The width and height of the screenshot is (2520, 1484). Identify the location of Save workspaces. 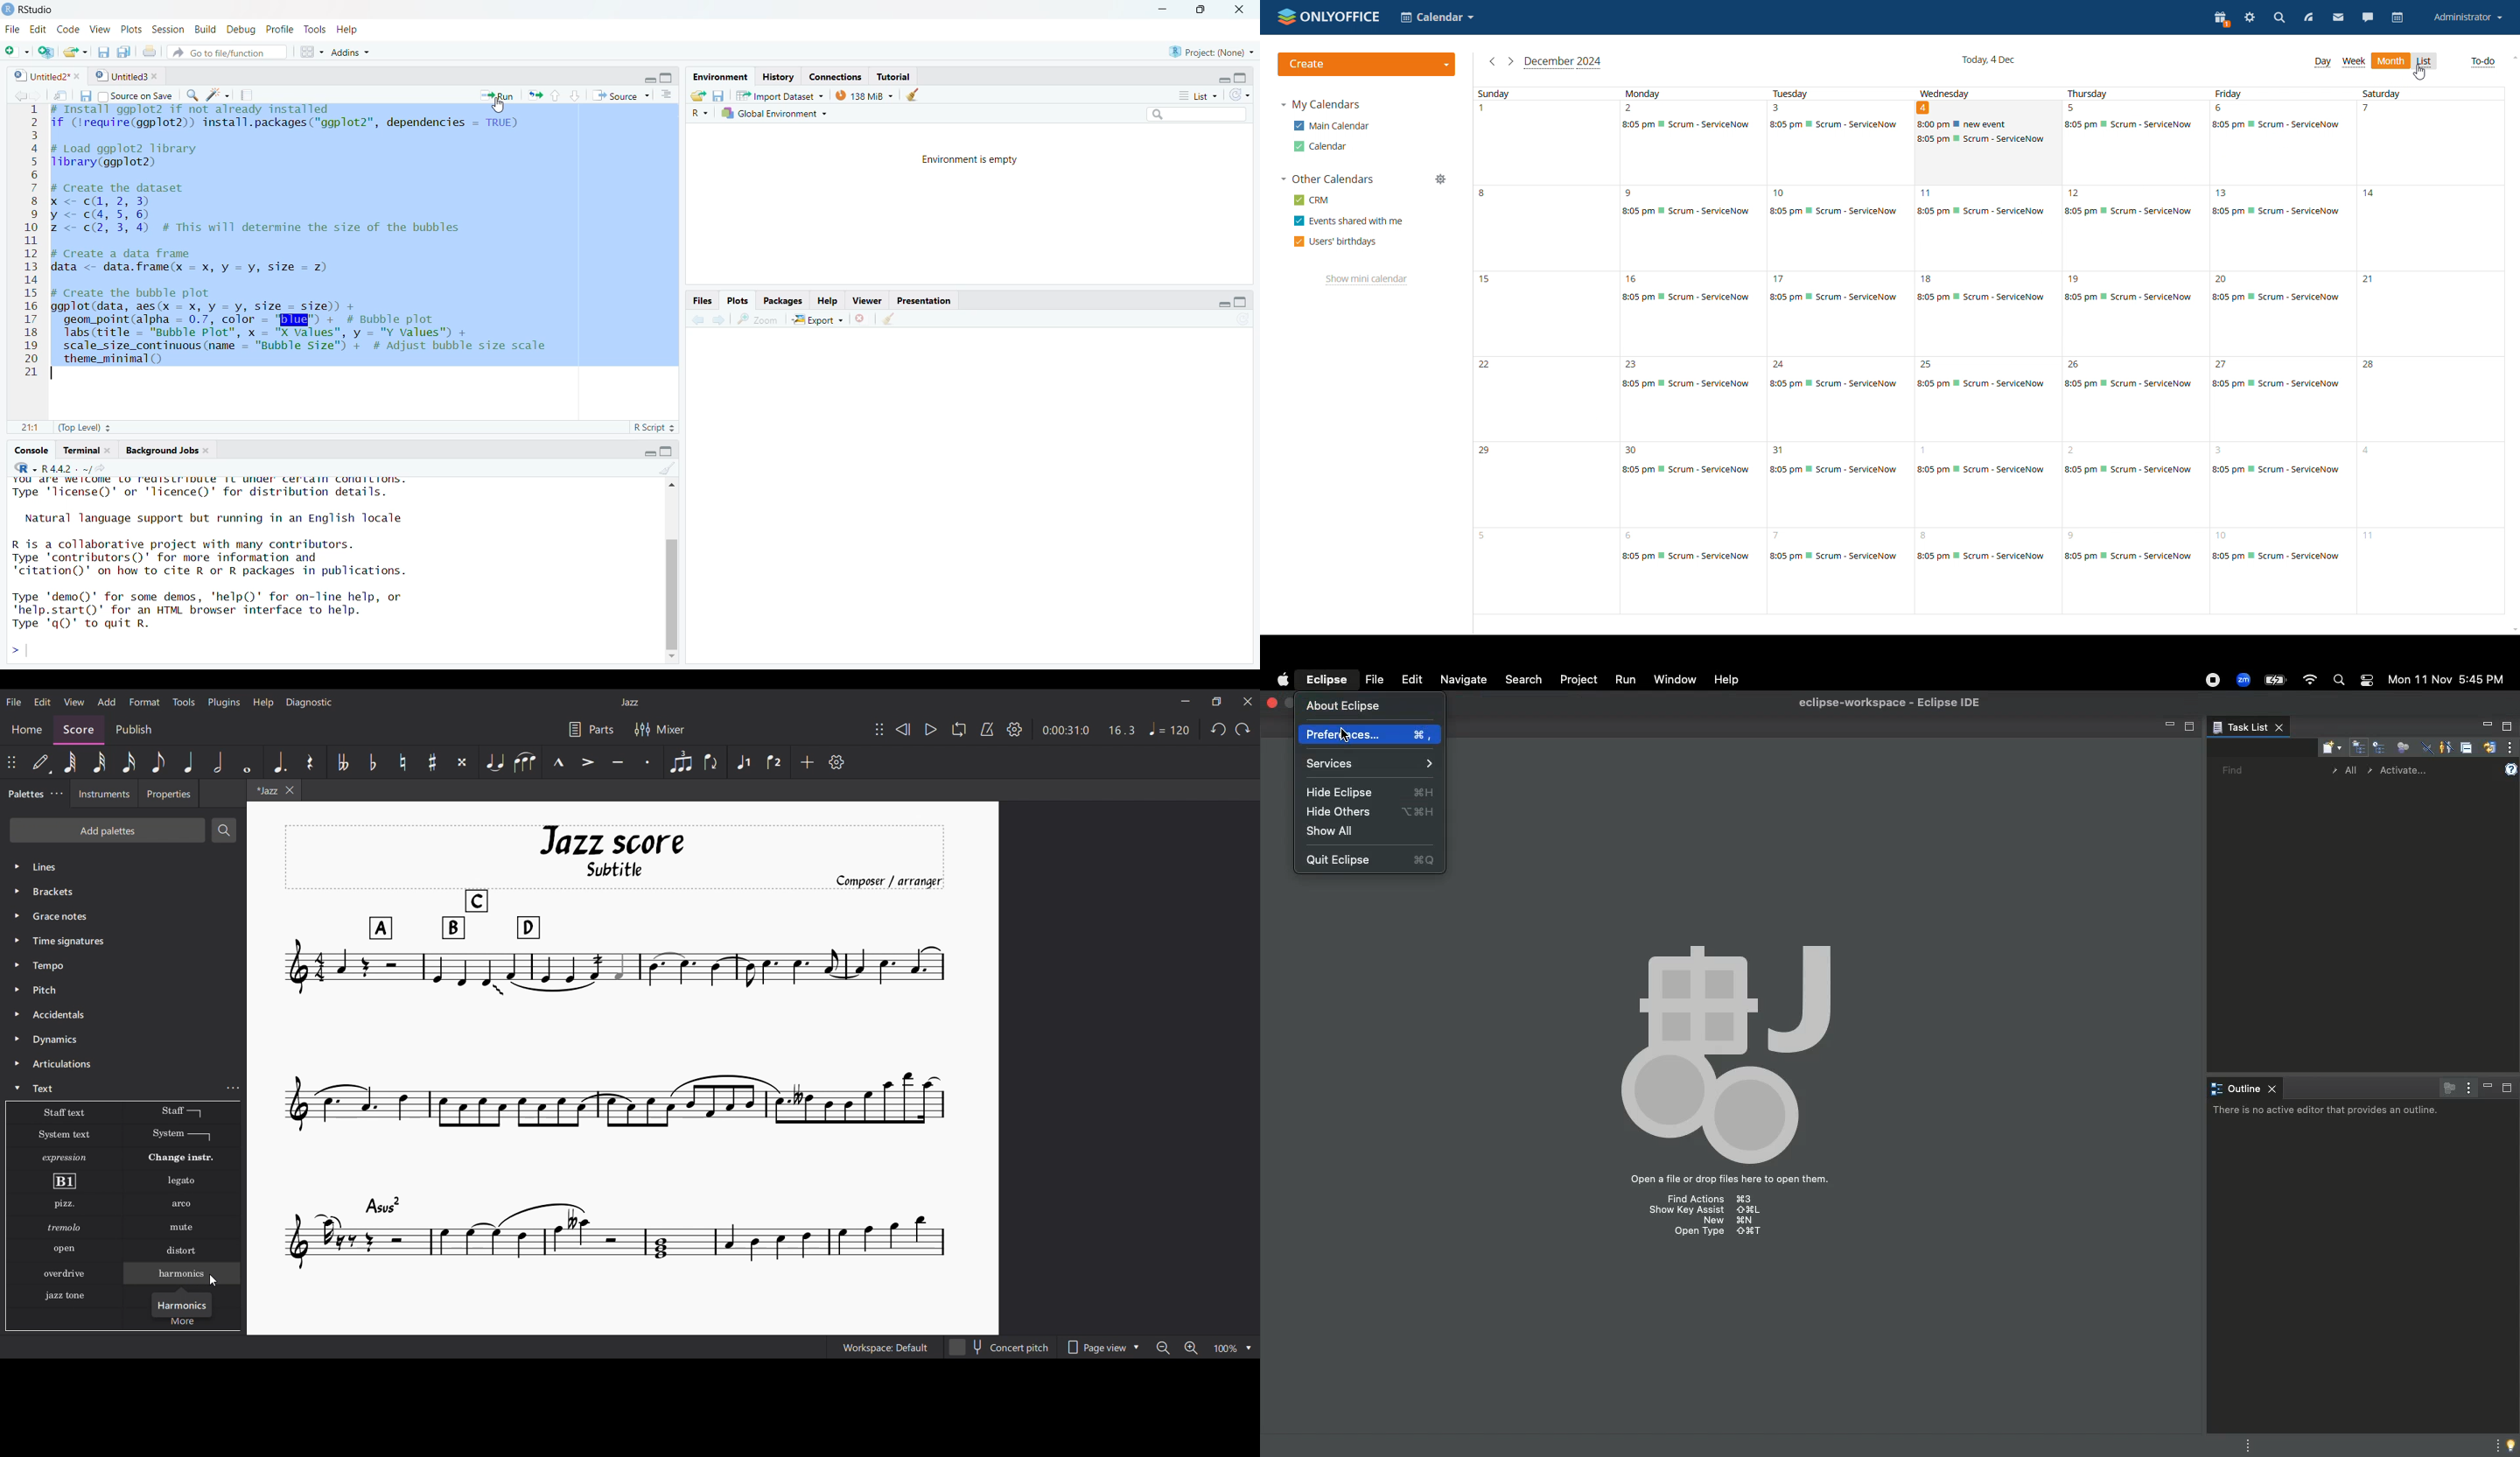
(722, 94).